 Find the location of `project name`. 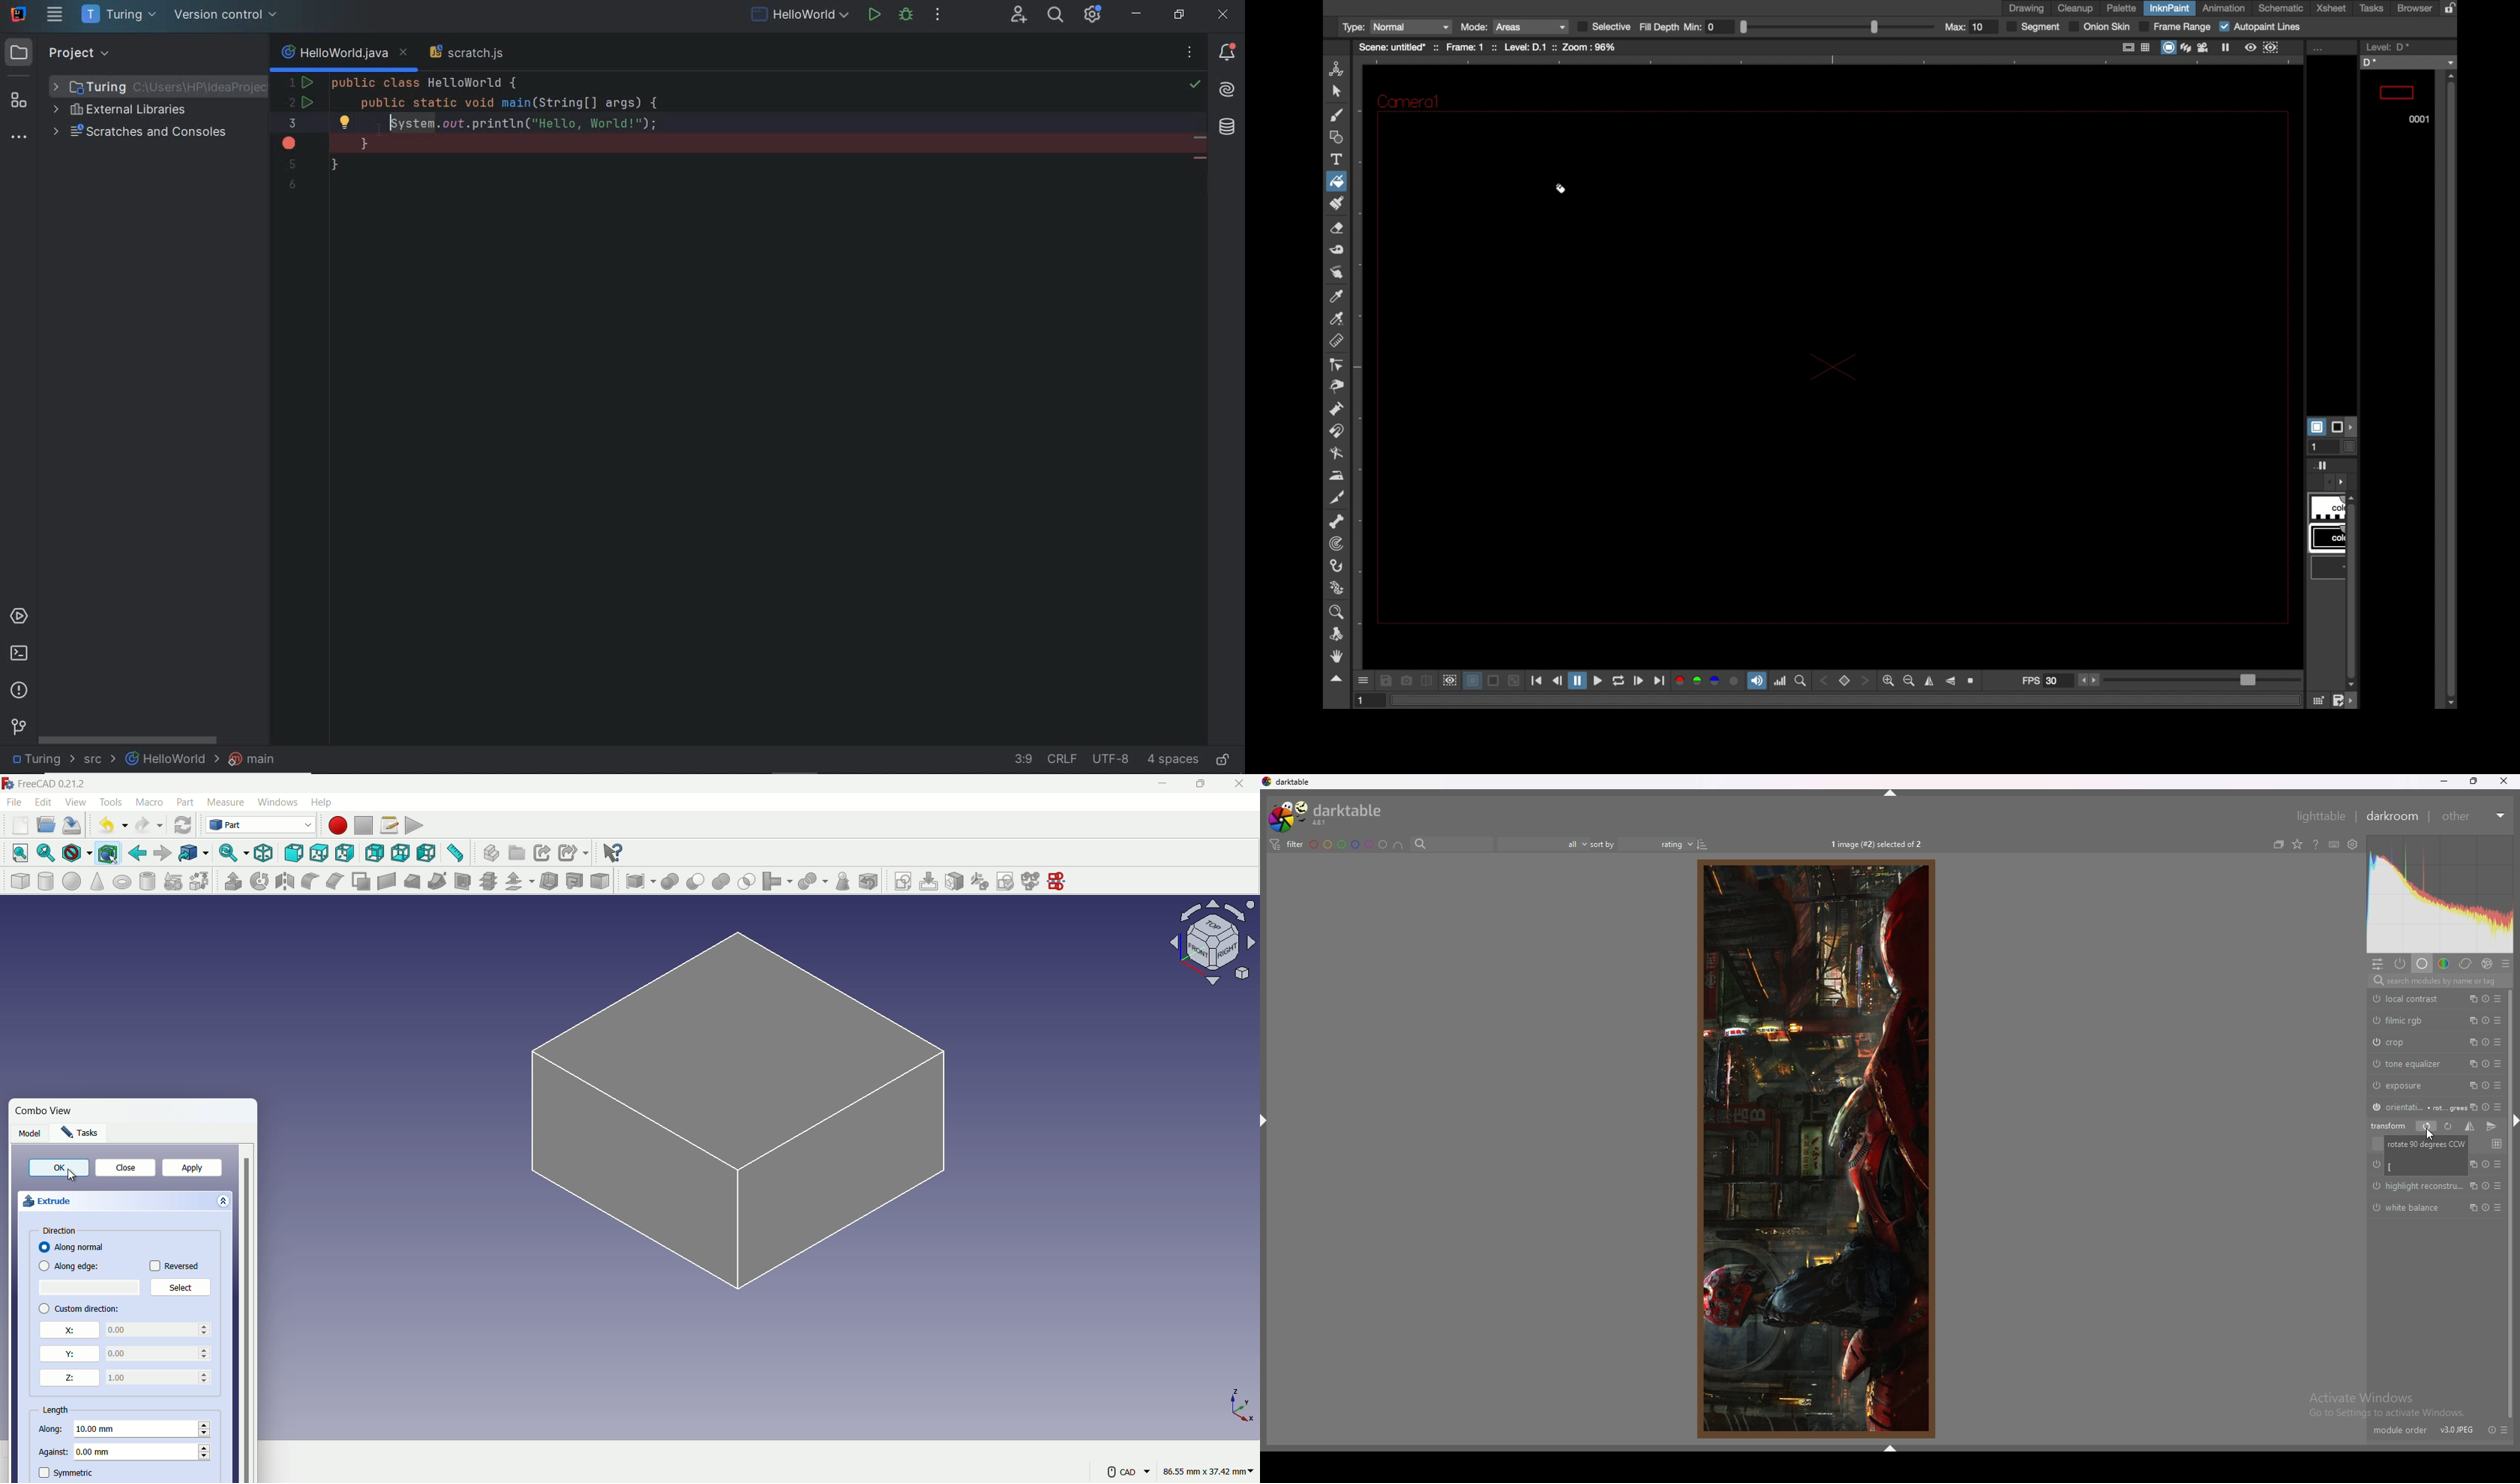

project name is located at coordinates (41, 759).